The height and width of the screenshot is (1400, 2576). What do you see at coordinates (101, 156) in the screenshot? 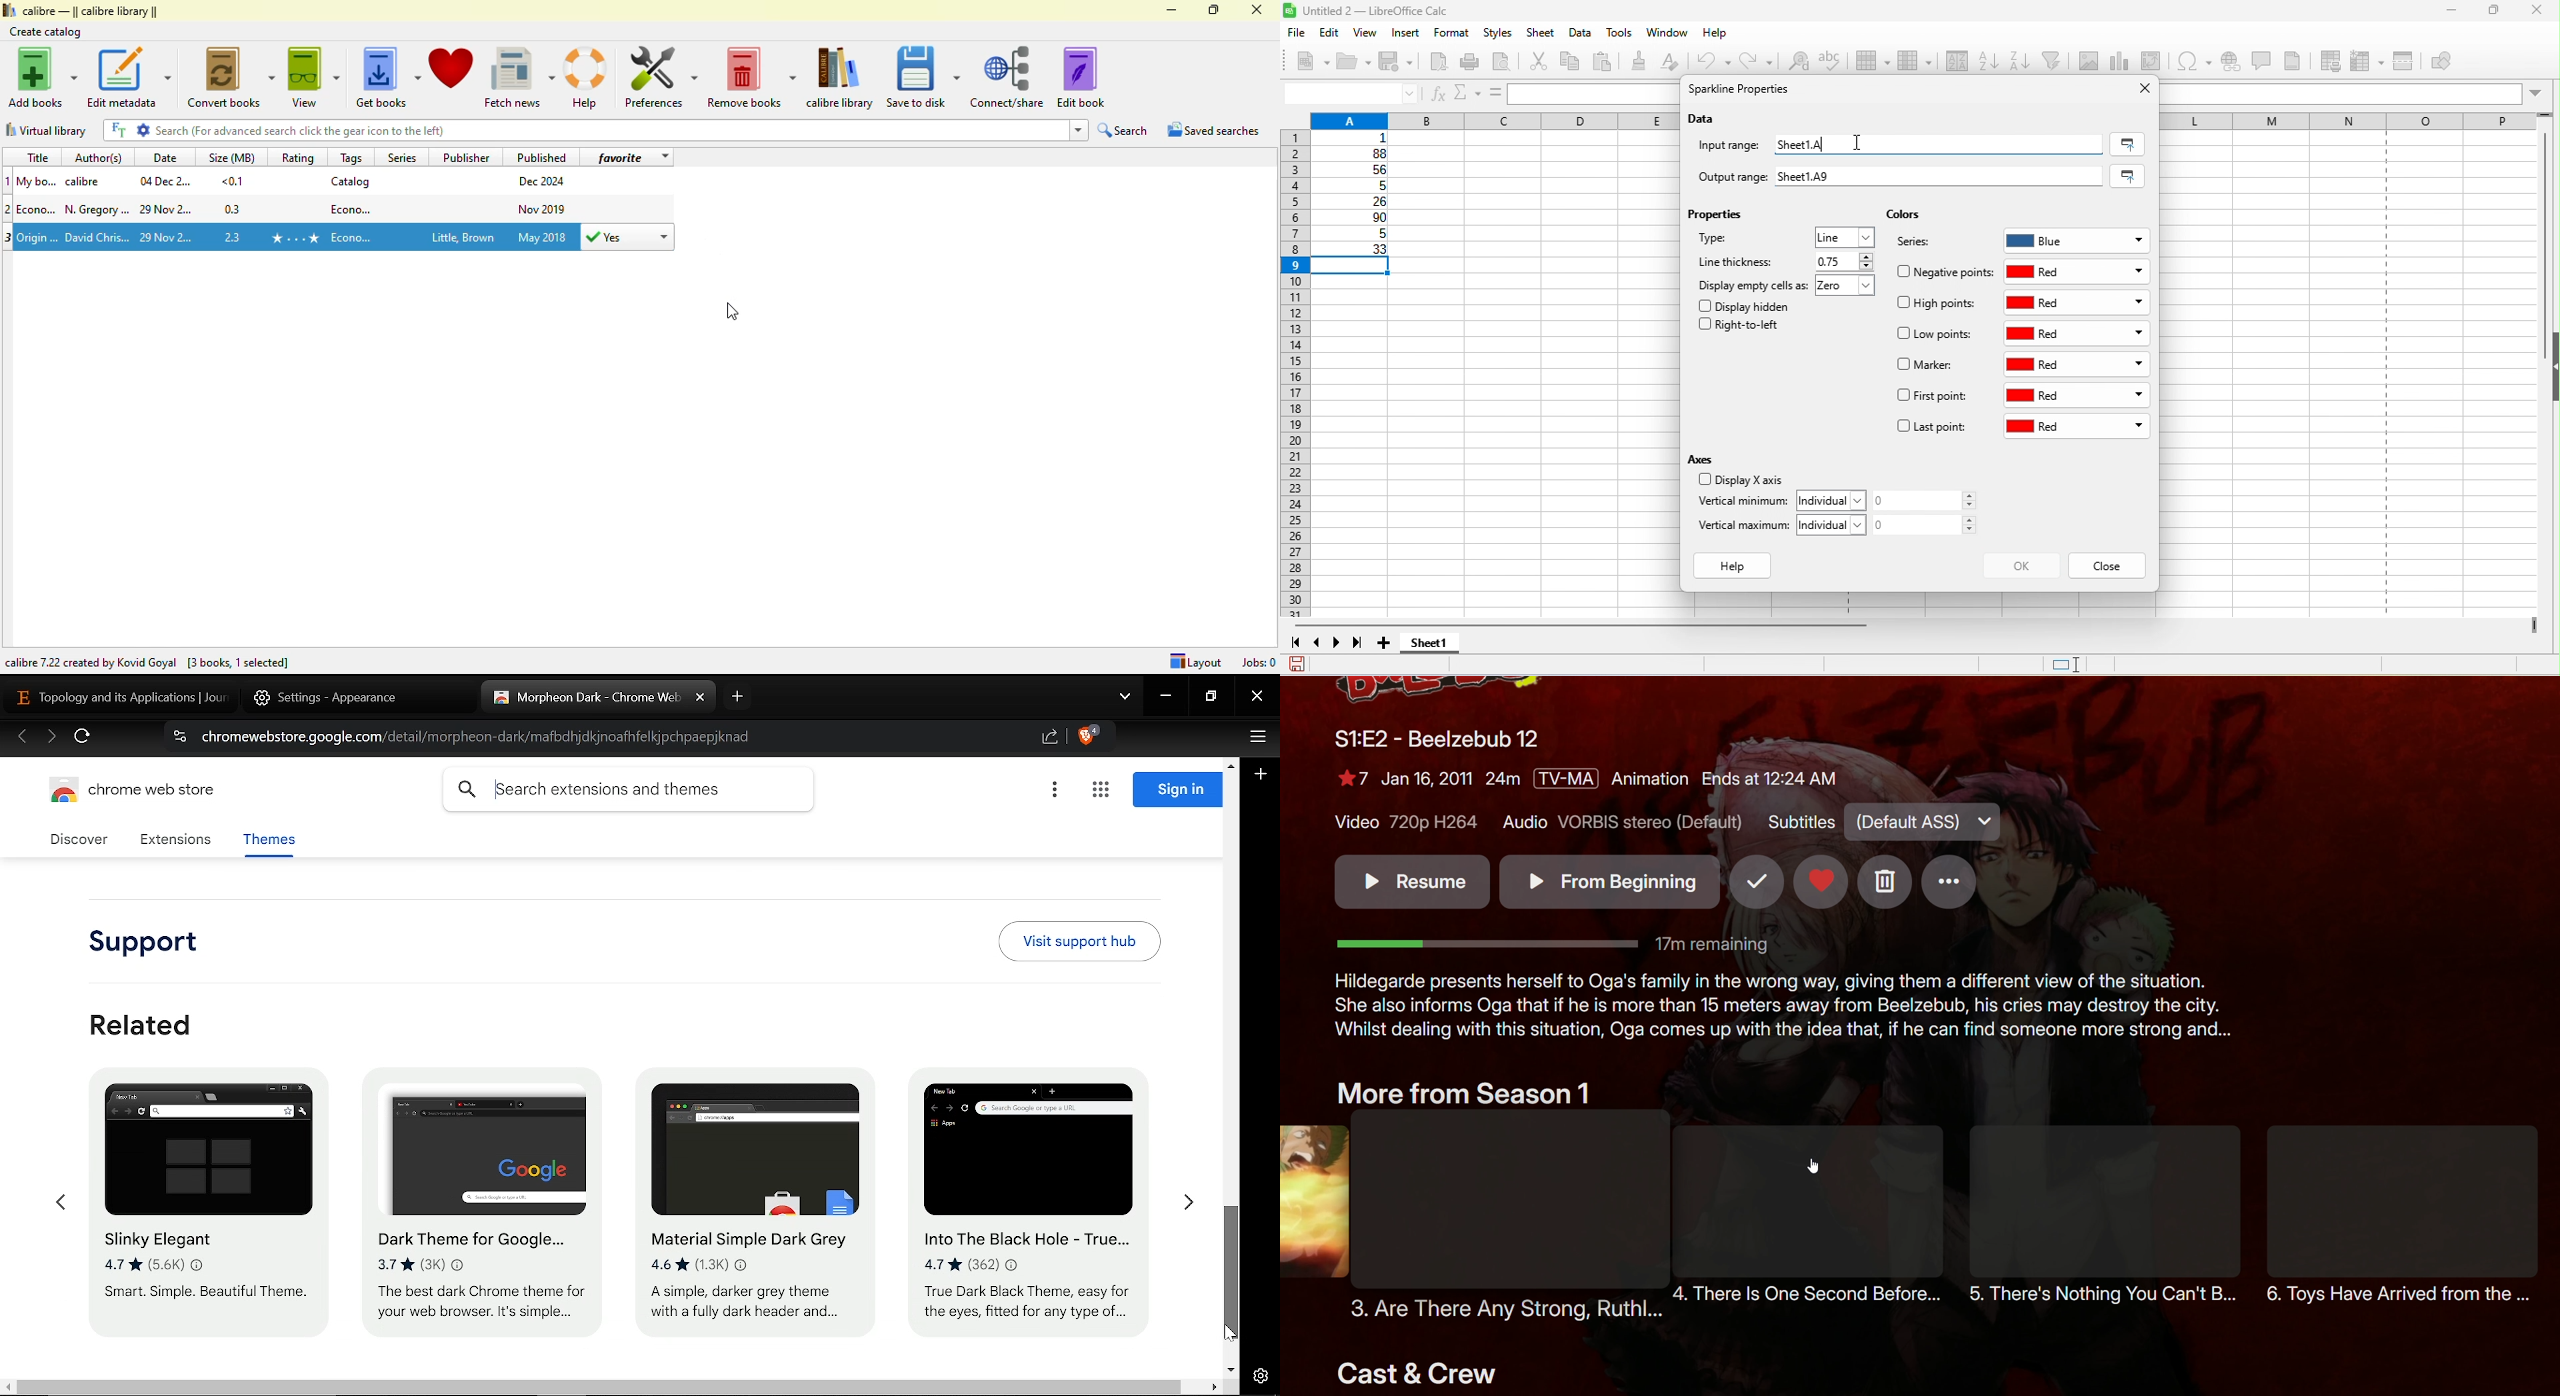
I see `author(s)` at bounding box center [101, 156].